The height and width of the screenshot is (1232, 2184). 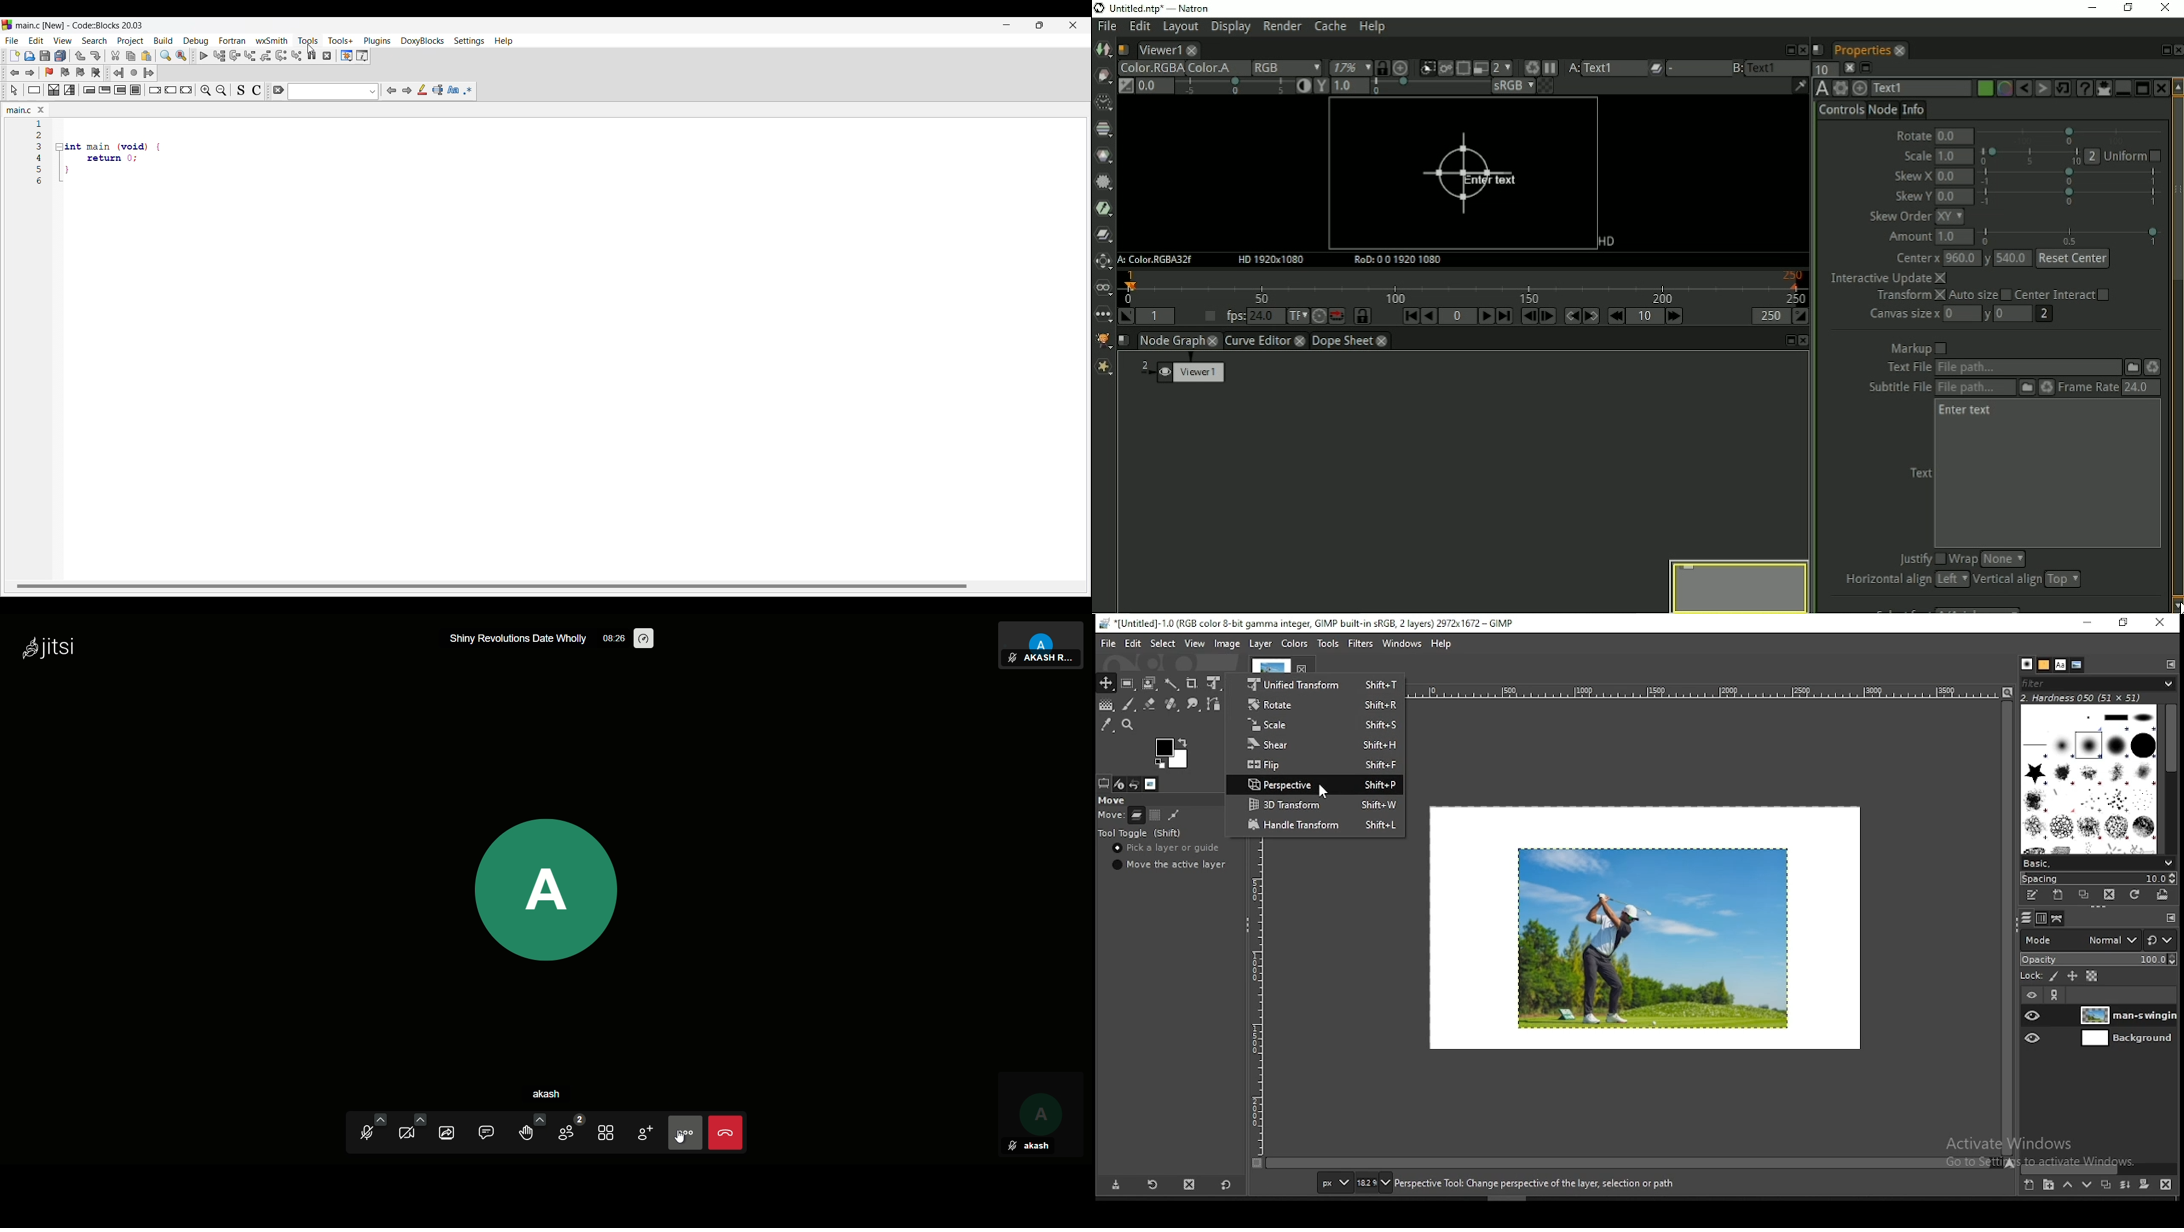 What do you see at coordinates (2027, 919) in the screenshot?
I see `layers` at bounding box center [2027, 919].